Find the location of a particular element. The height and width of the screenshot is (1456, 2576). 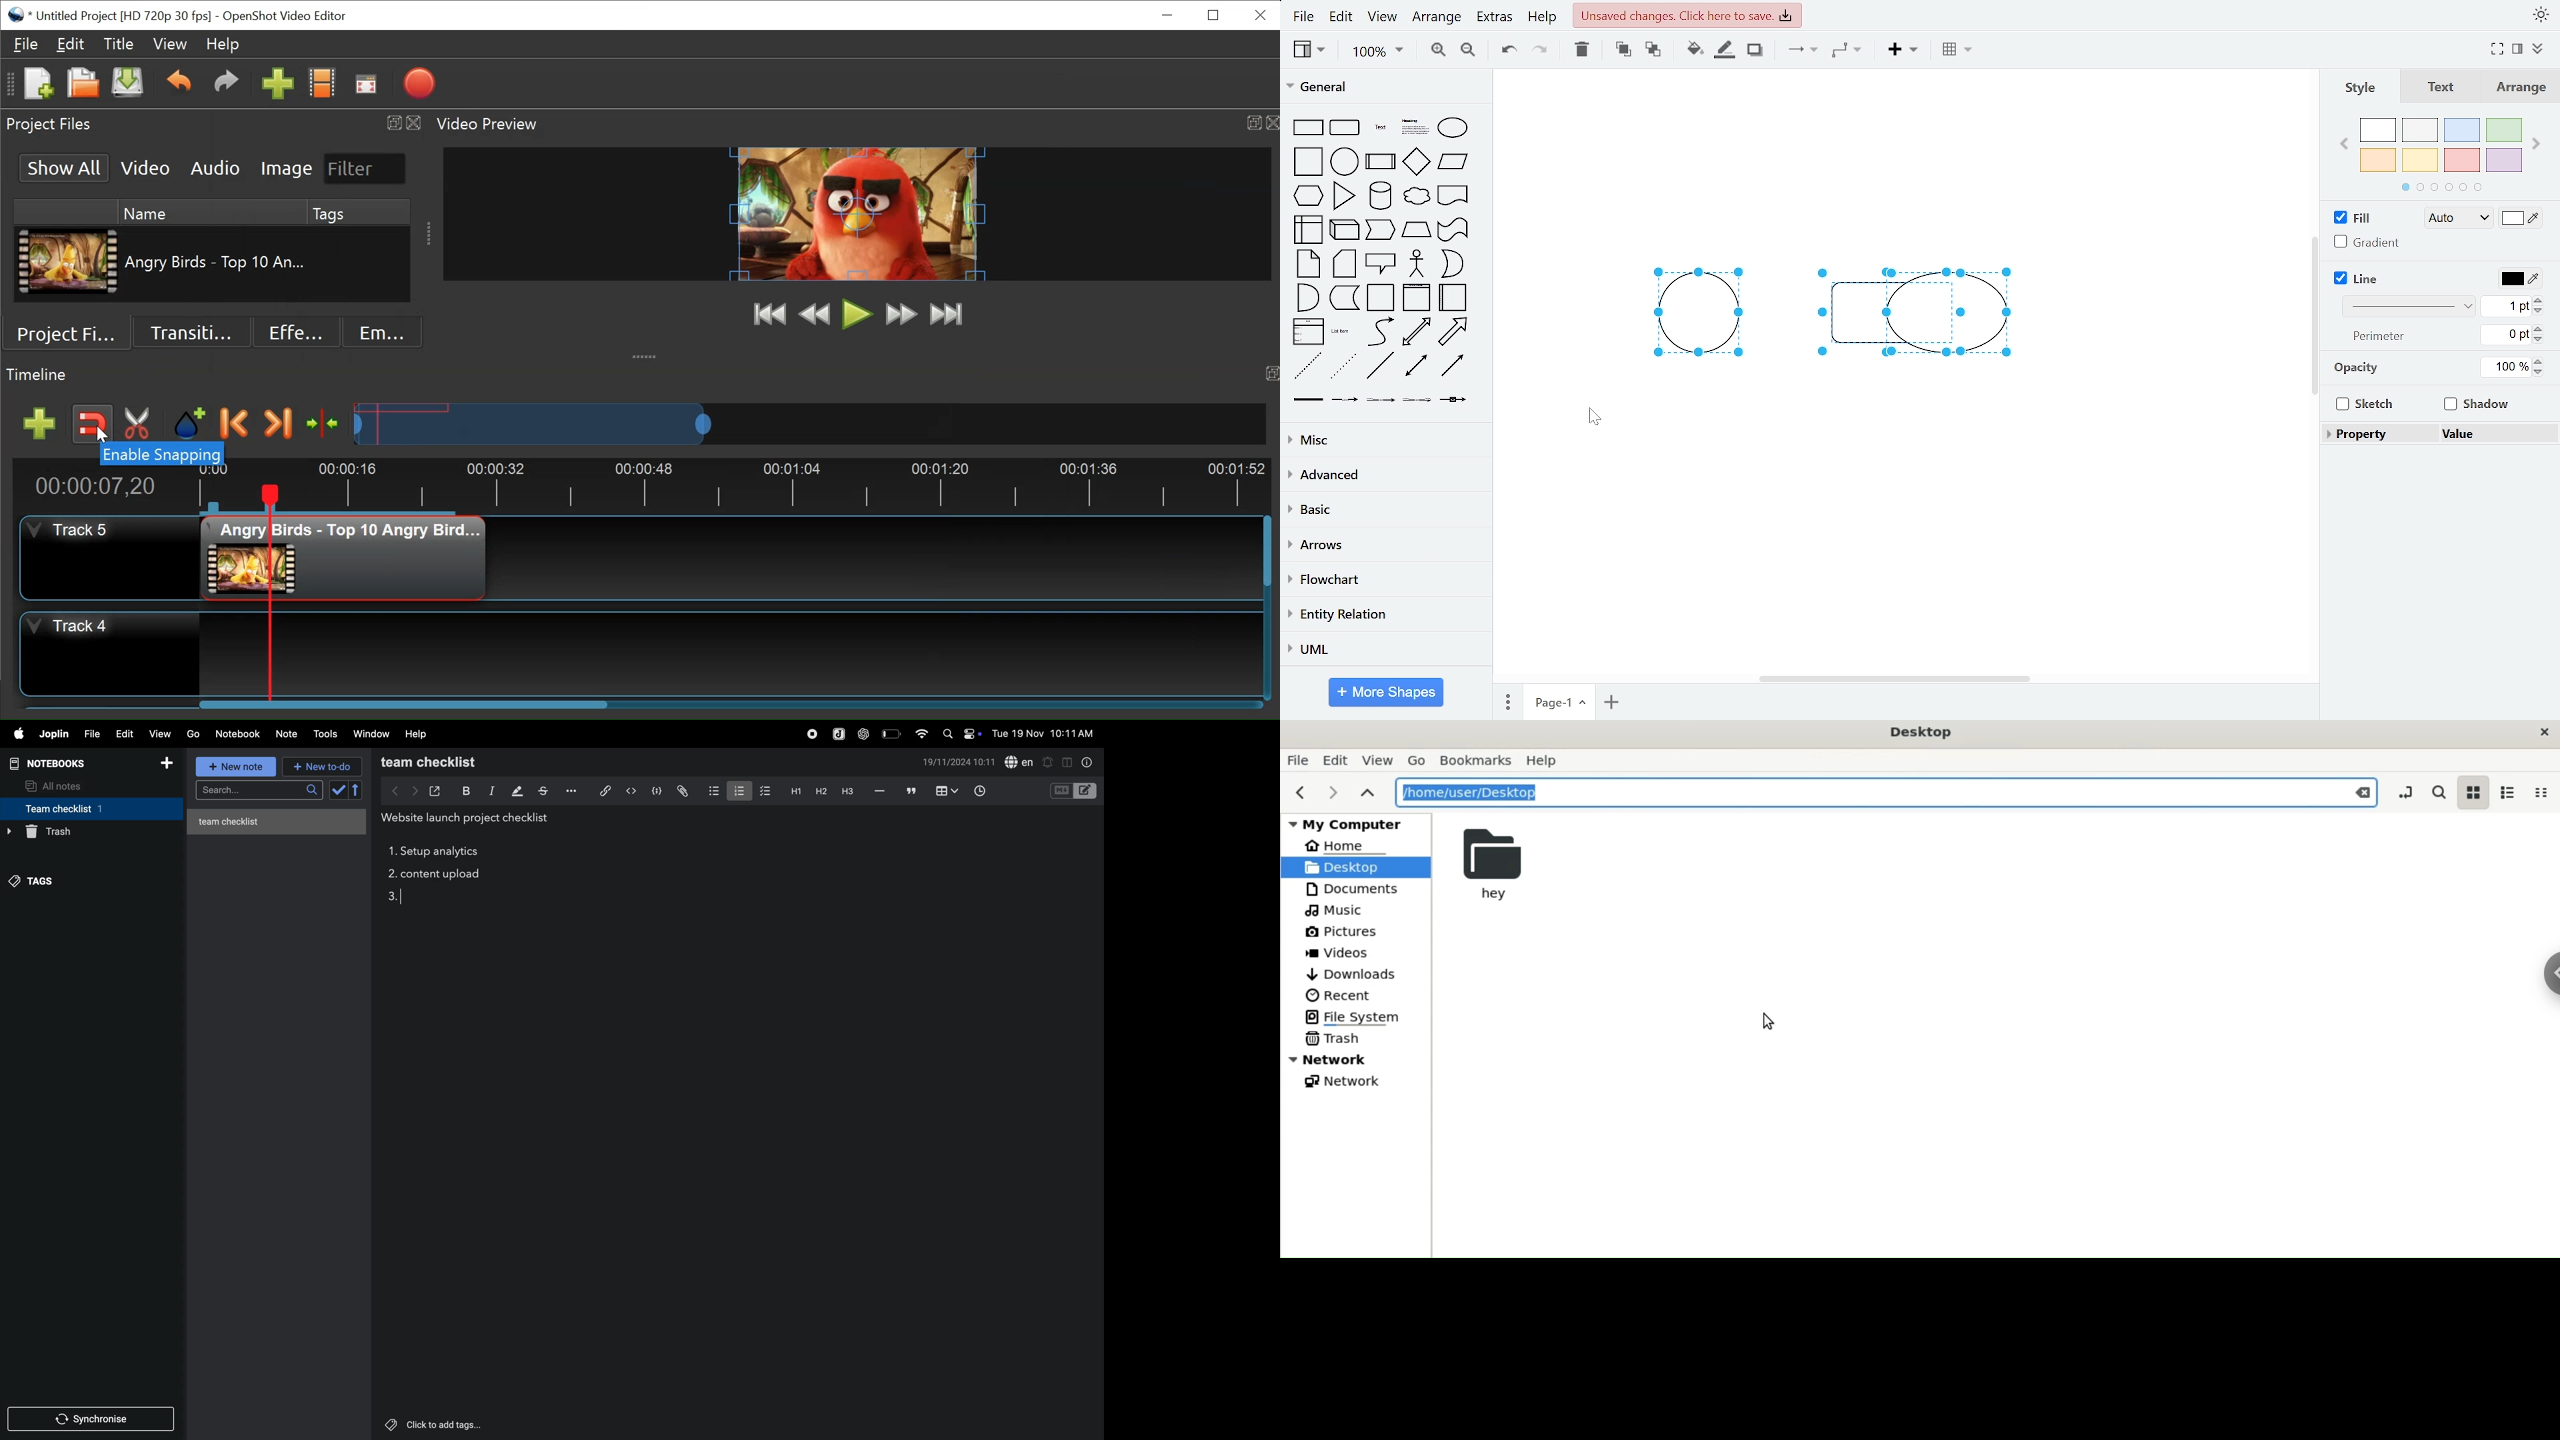

chat gpt is located at coordinates (862, 734).